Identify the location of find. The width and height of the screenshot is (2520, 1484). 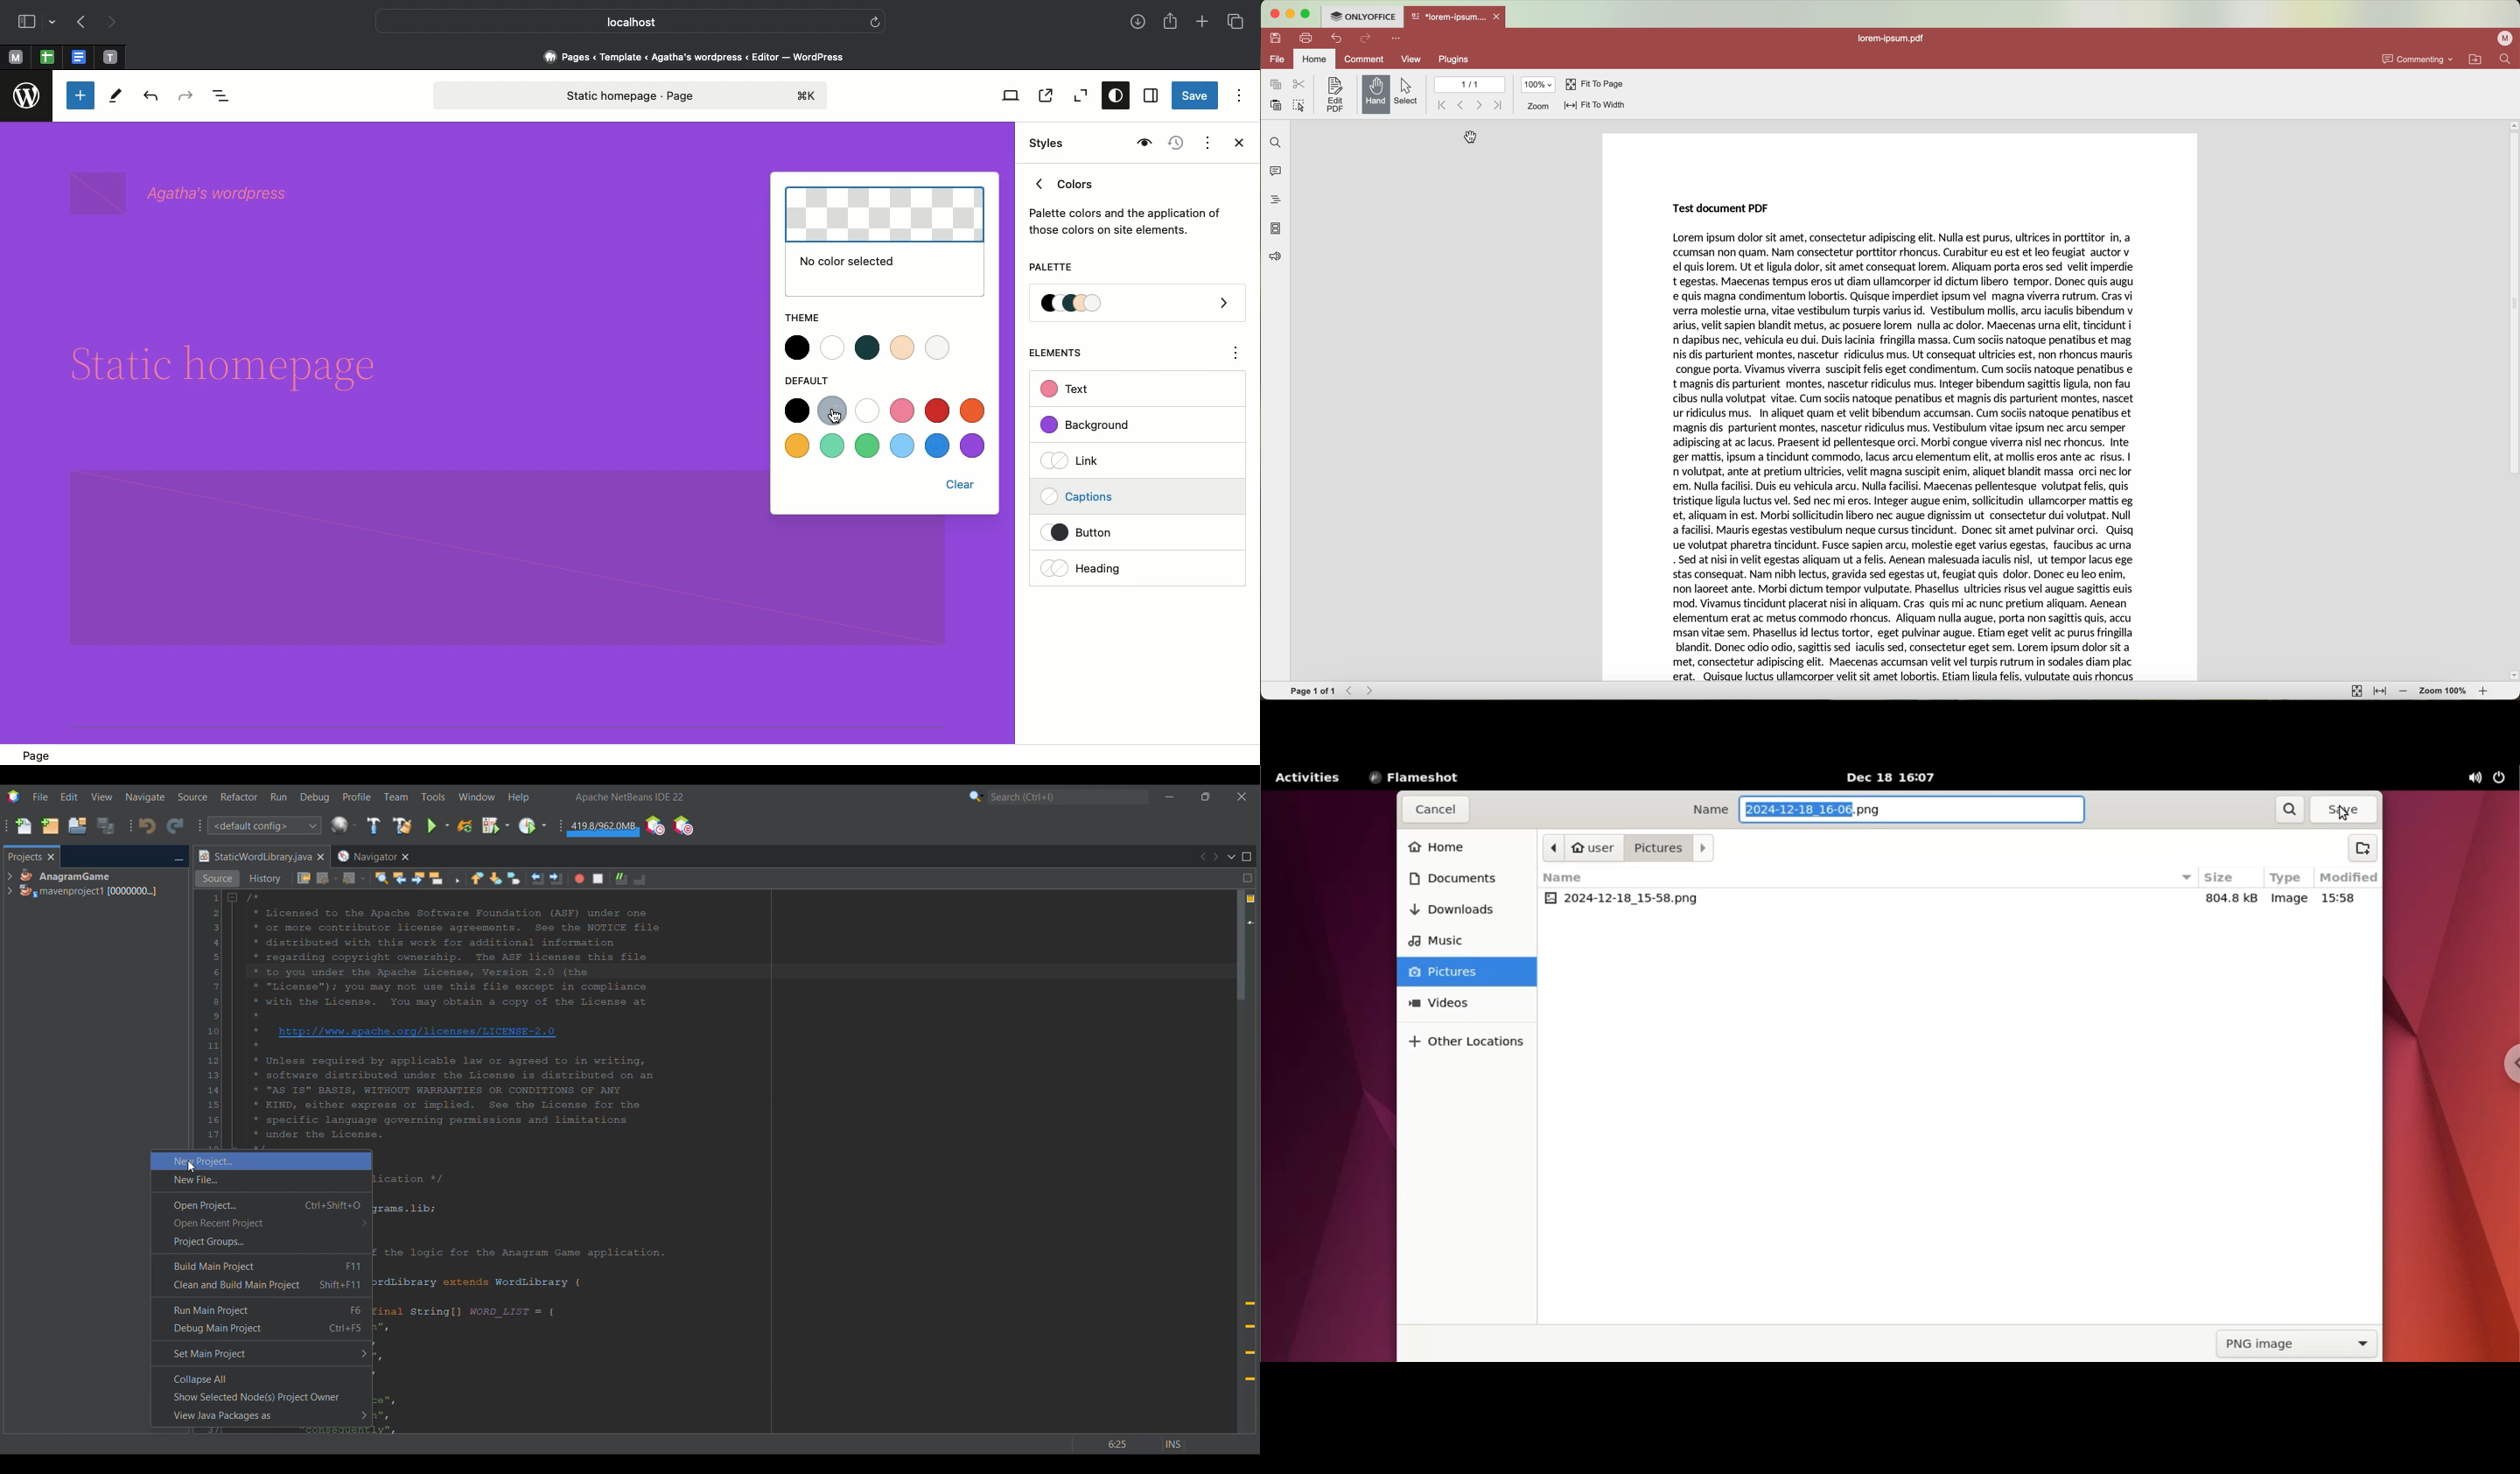
(1274, 143).